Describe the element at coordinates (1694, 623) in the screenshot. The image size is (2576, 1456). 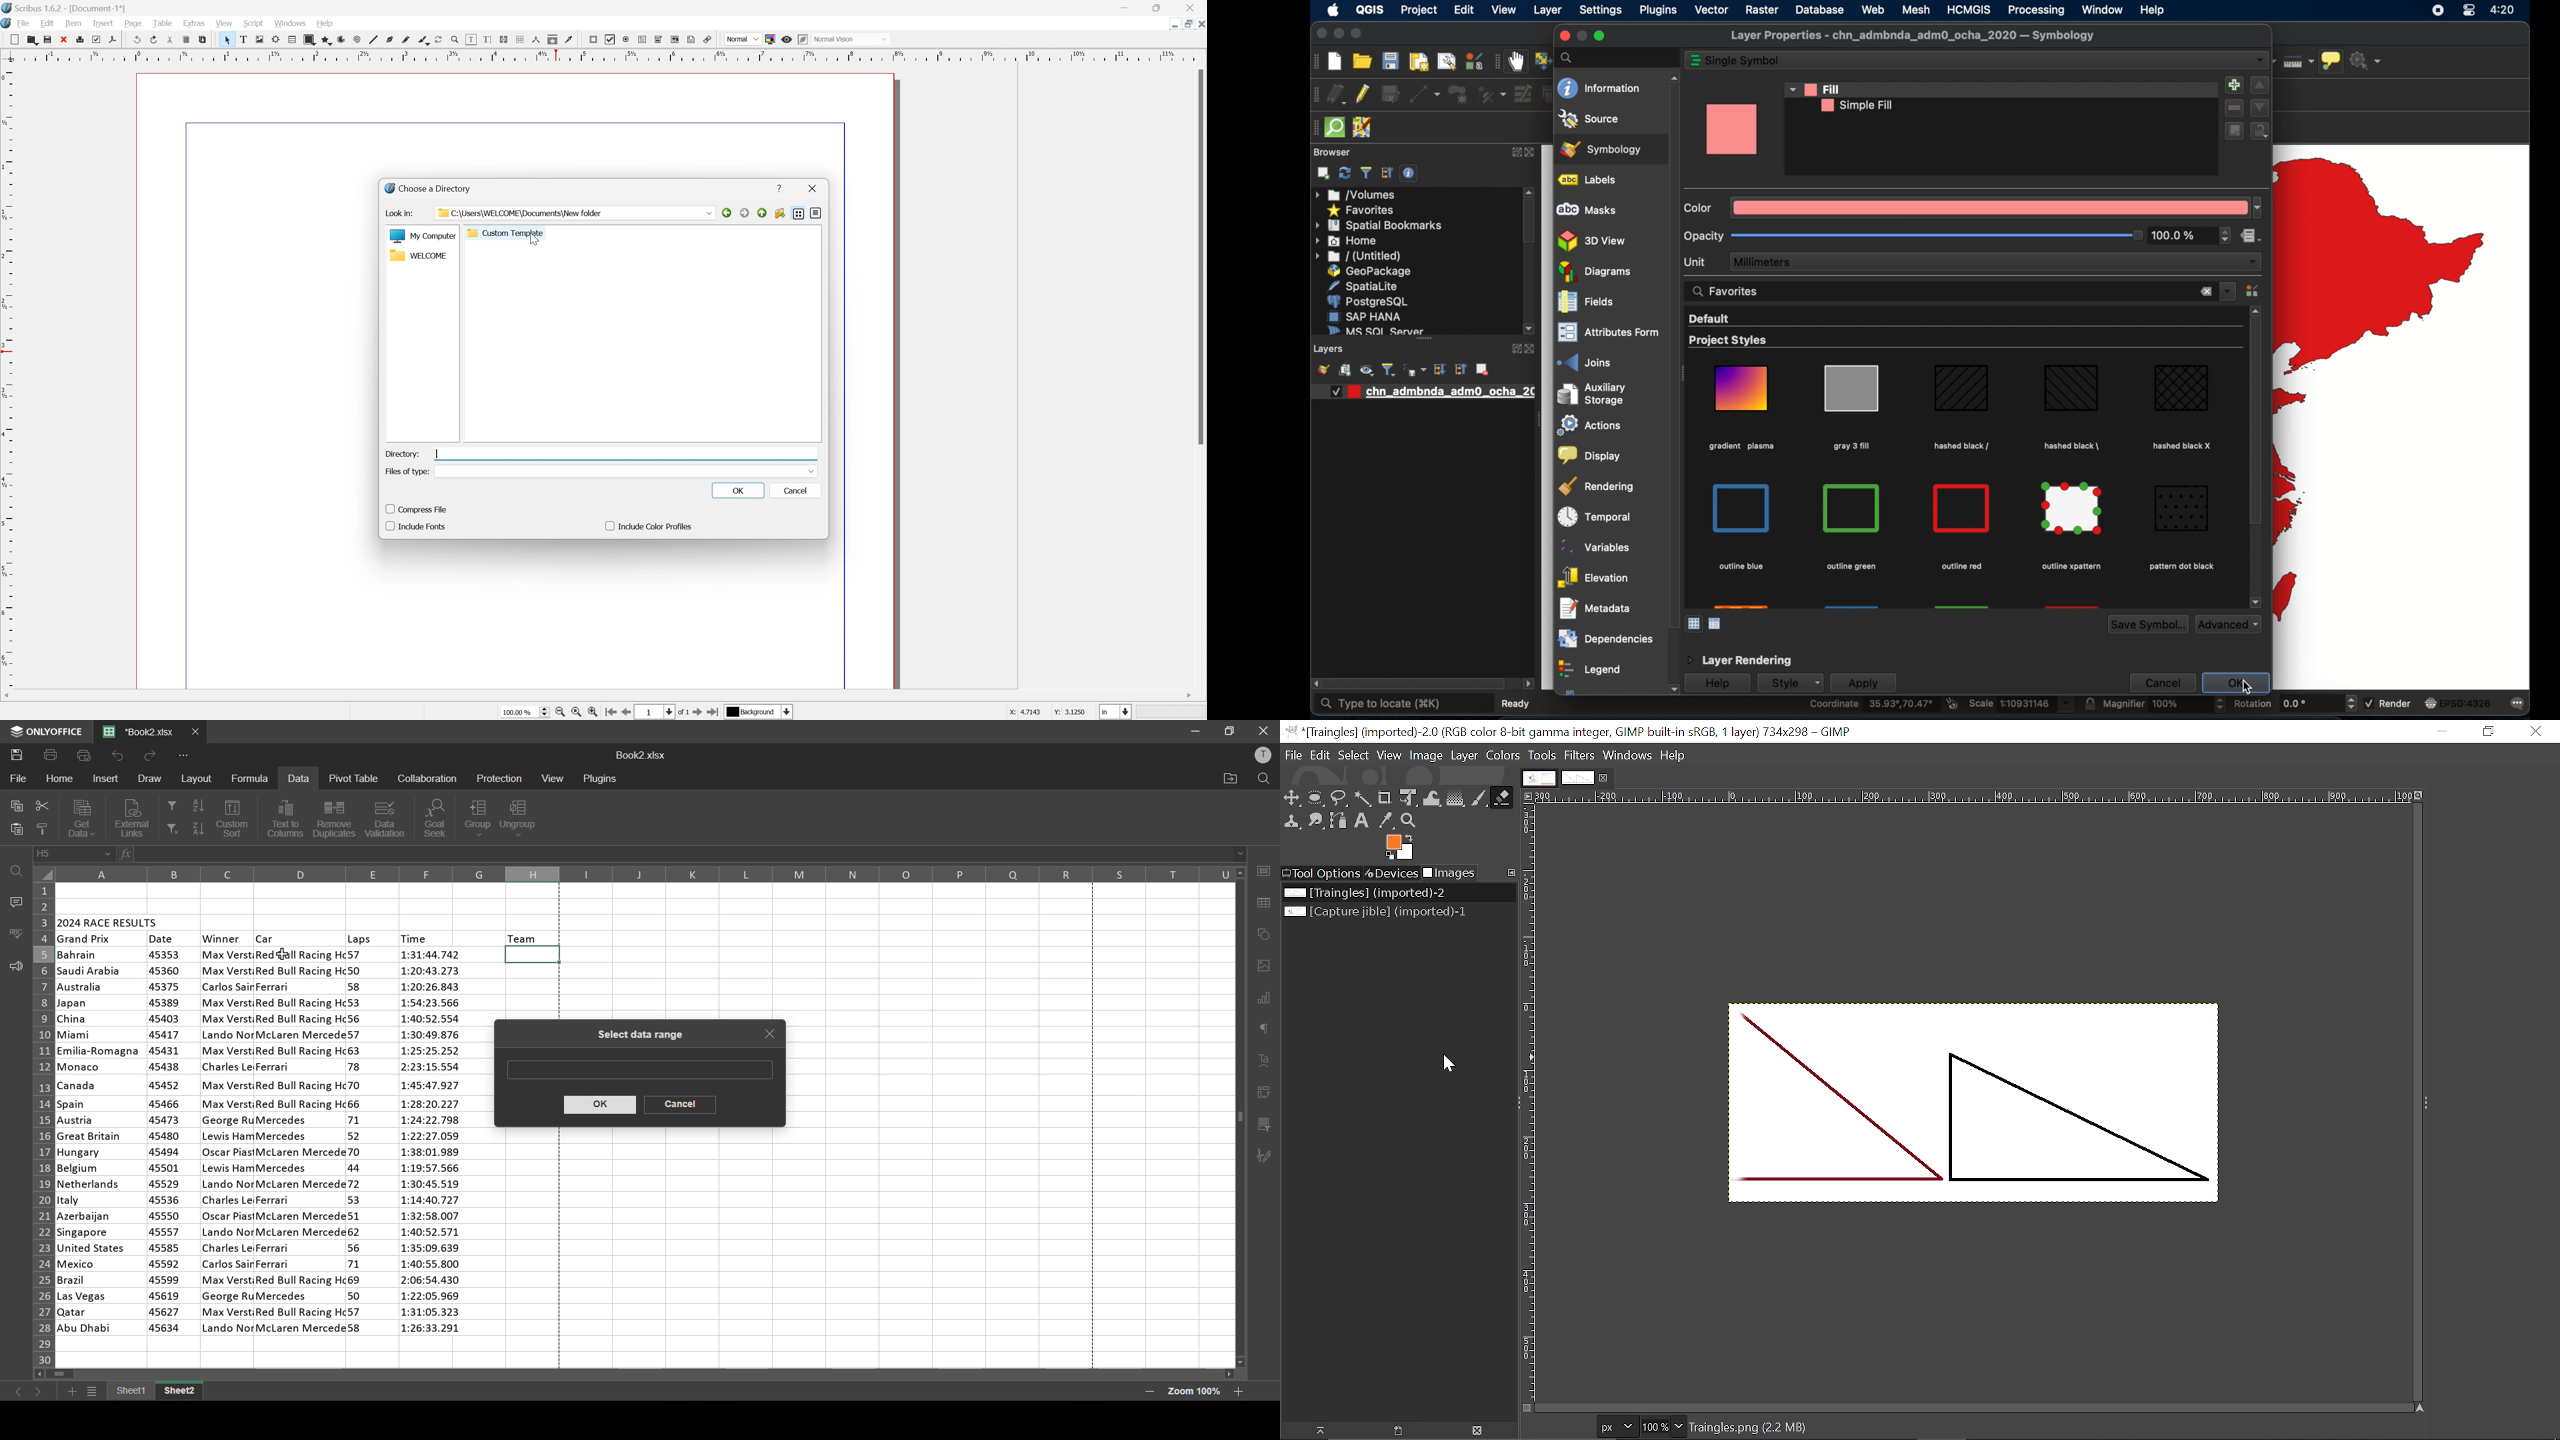
I see `icon view` at that location.